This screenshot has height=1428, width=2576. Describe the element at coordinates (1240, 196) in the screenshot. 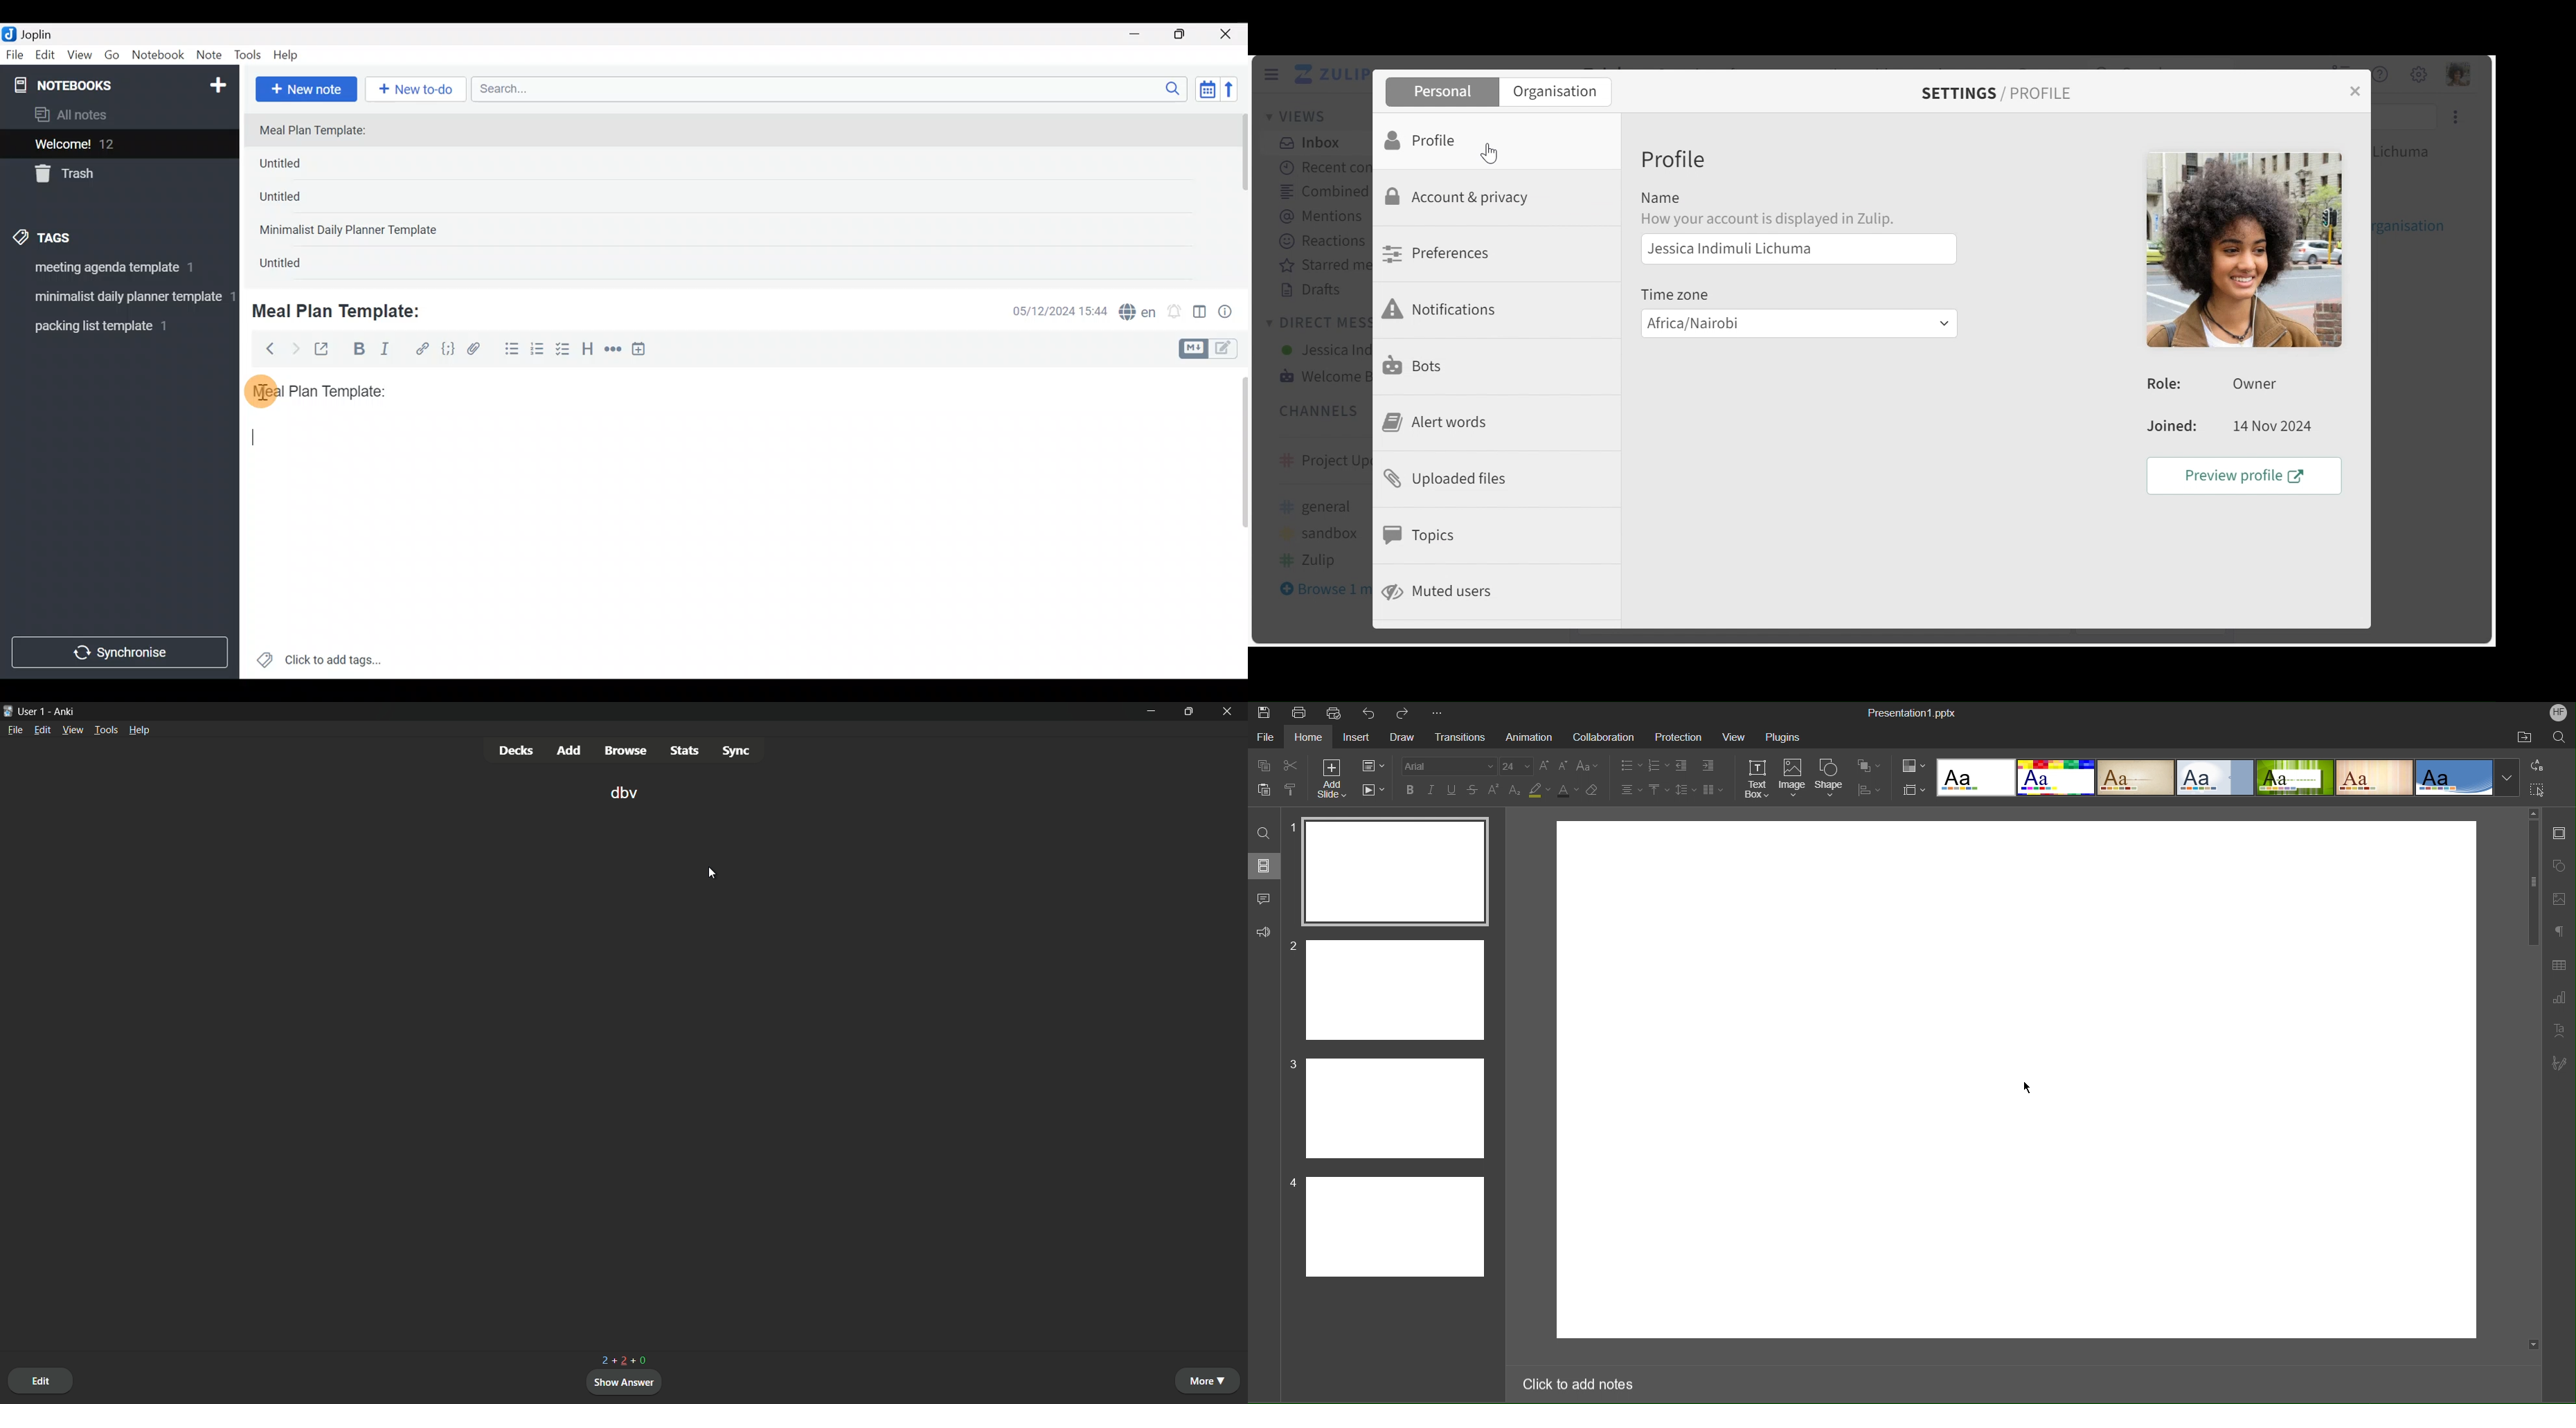

I see `Scroll bar` at that location.